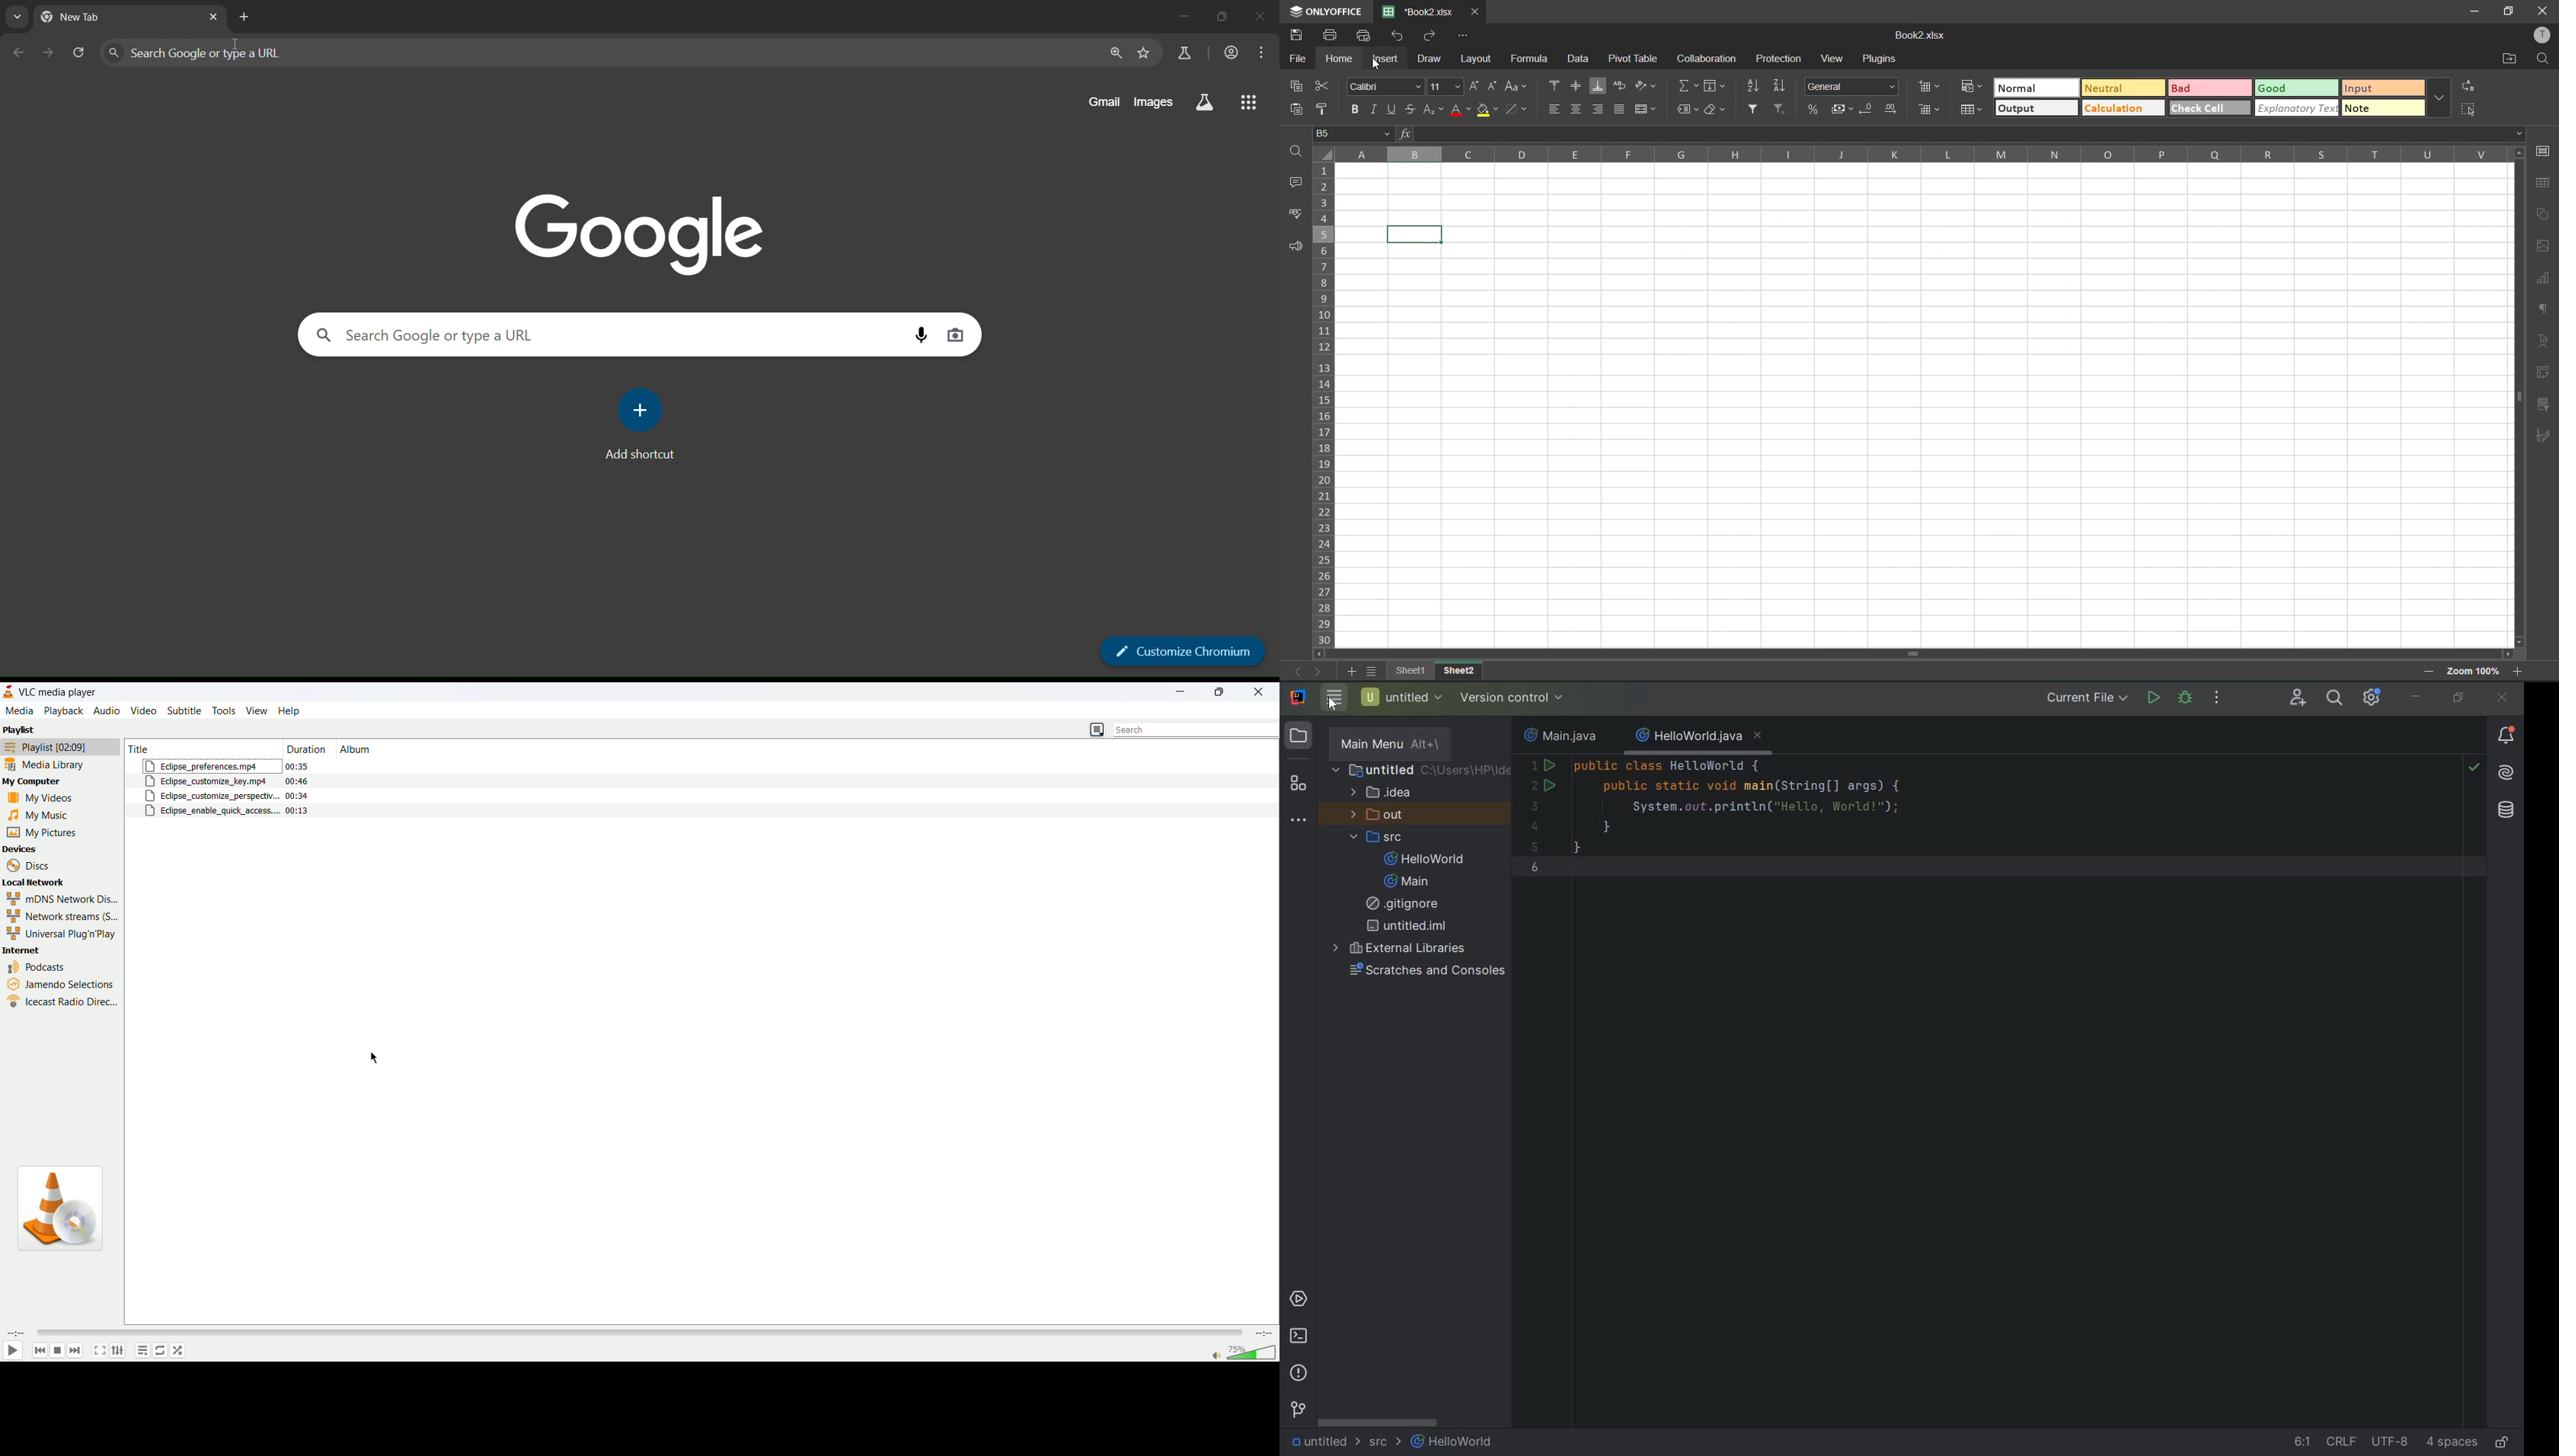 The image size is (2576, 1456). I want to click on MORE ACTIONS, so click(2219, 699).